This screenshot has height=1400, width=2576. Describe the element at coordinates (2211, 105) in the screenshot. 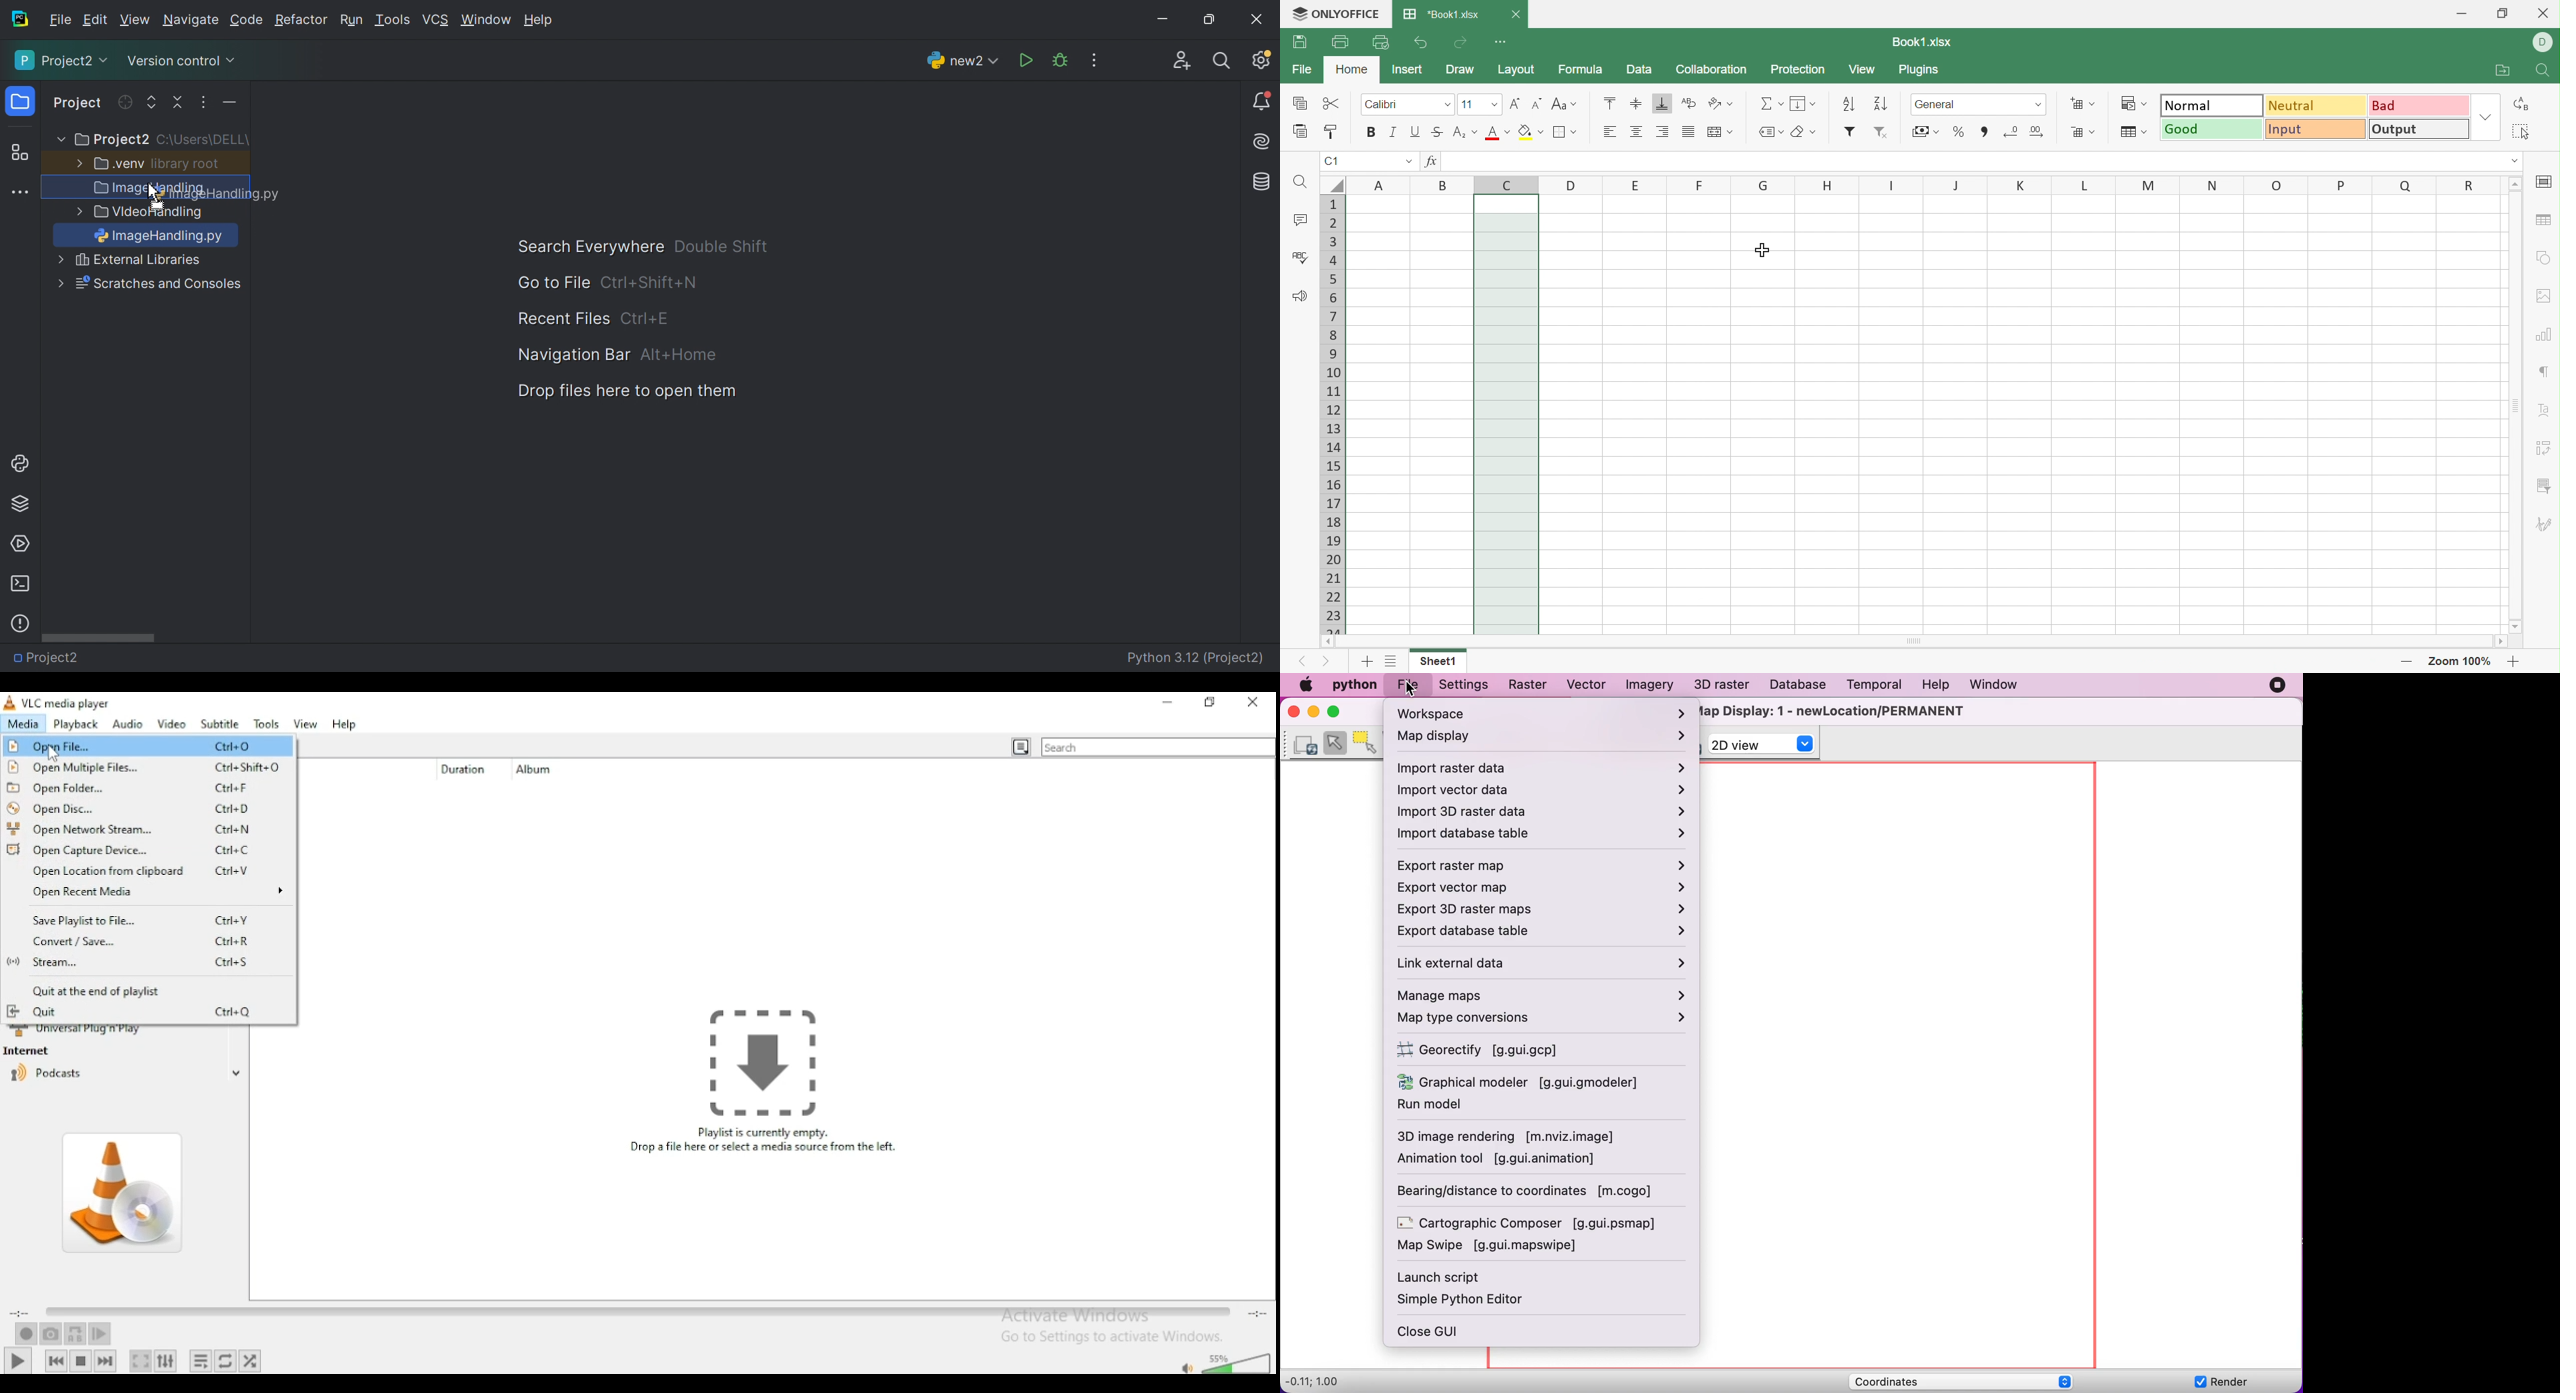

I see `Normal` at that location.